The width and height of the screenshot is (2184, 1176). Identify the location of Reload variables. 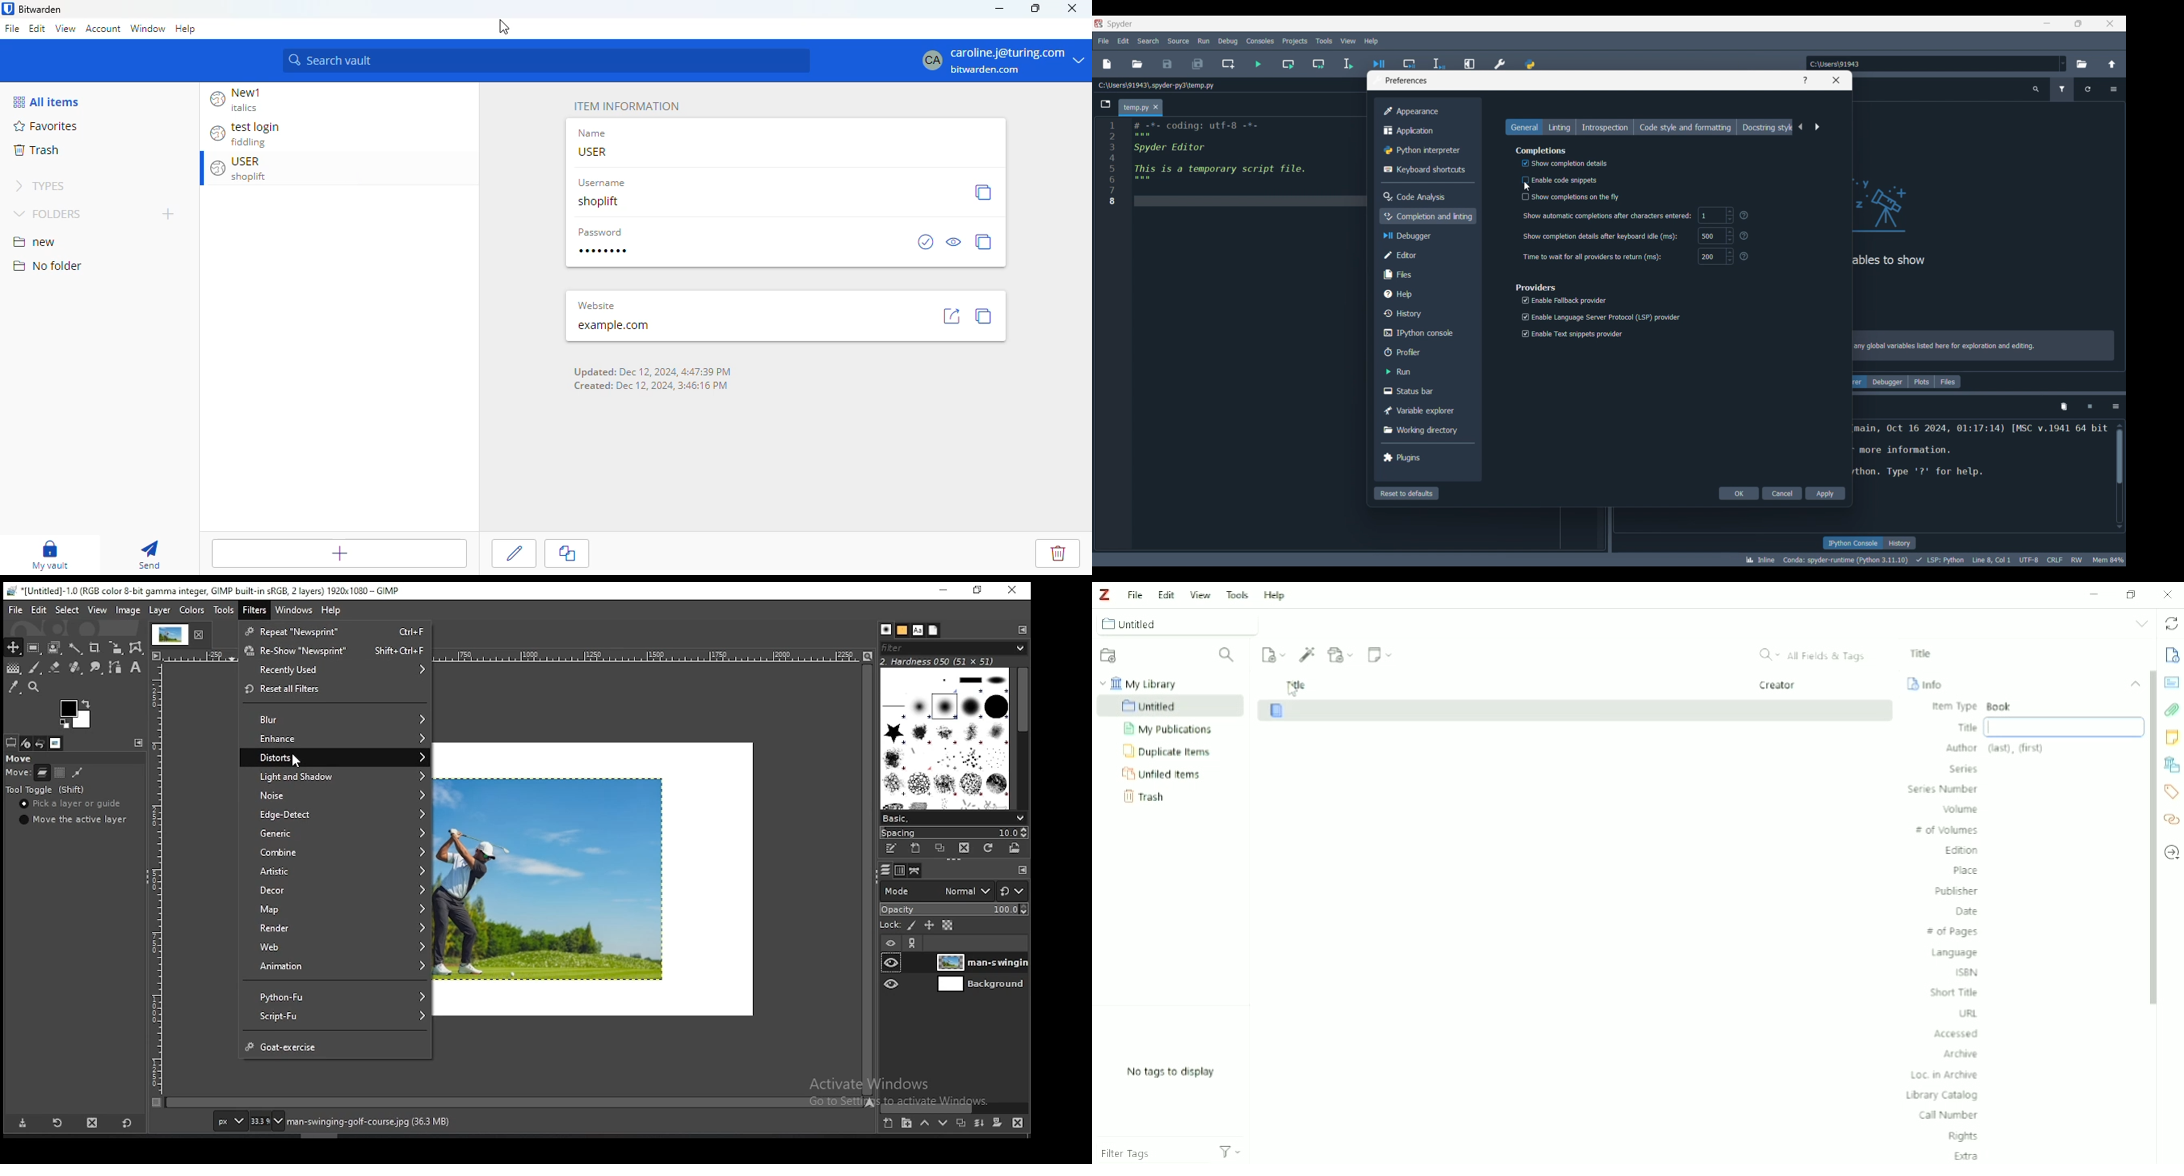
(2088, 89).